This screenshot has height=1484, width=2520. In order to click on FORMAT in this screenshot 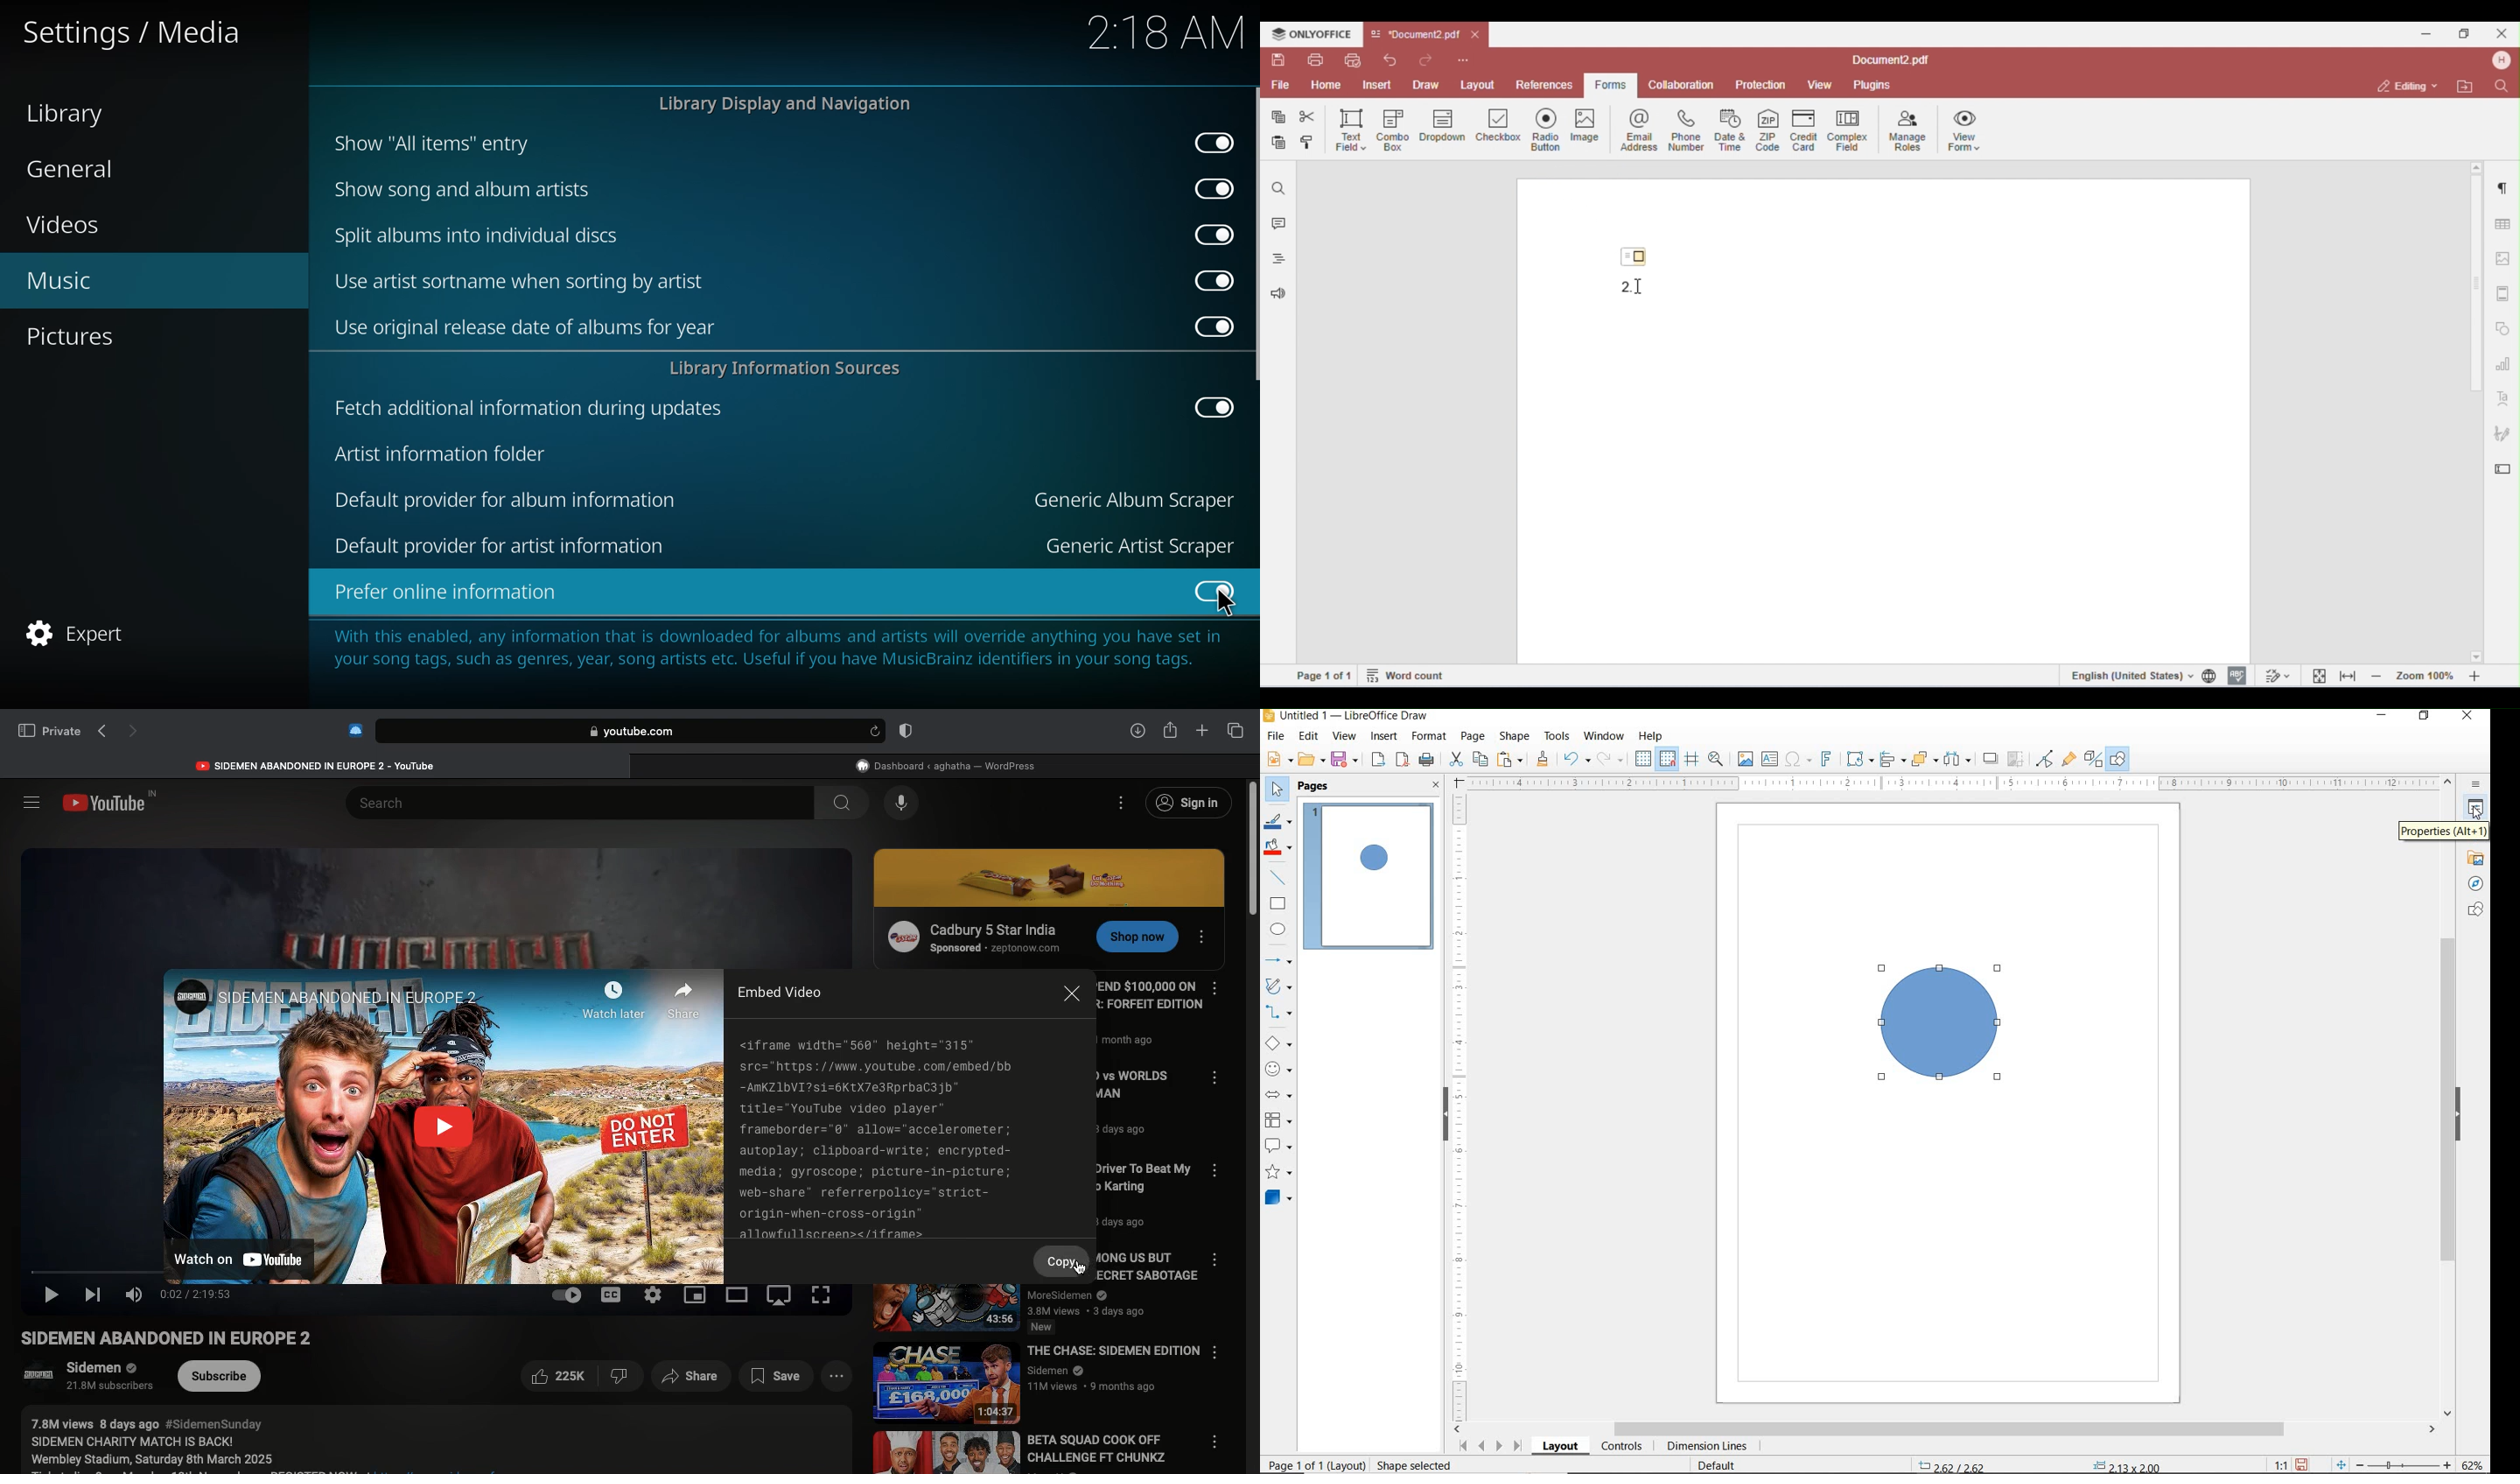, I will do `click(1430, 736)`.